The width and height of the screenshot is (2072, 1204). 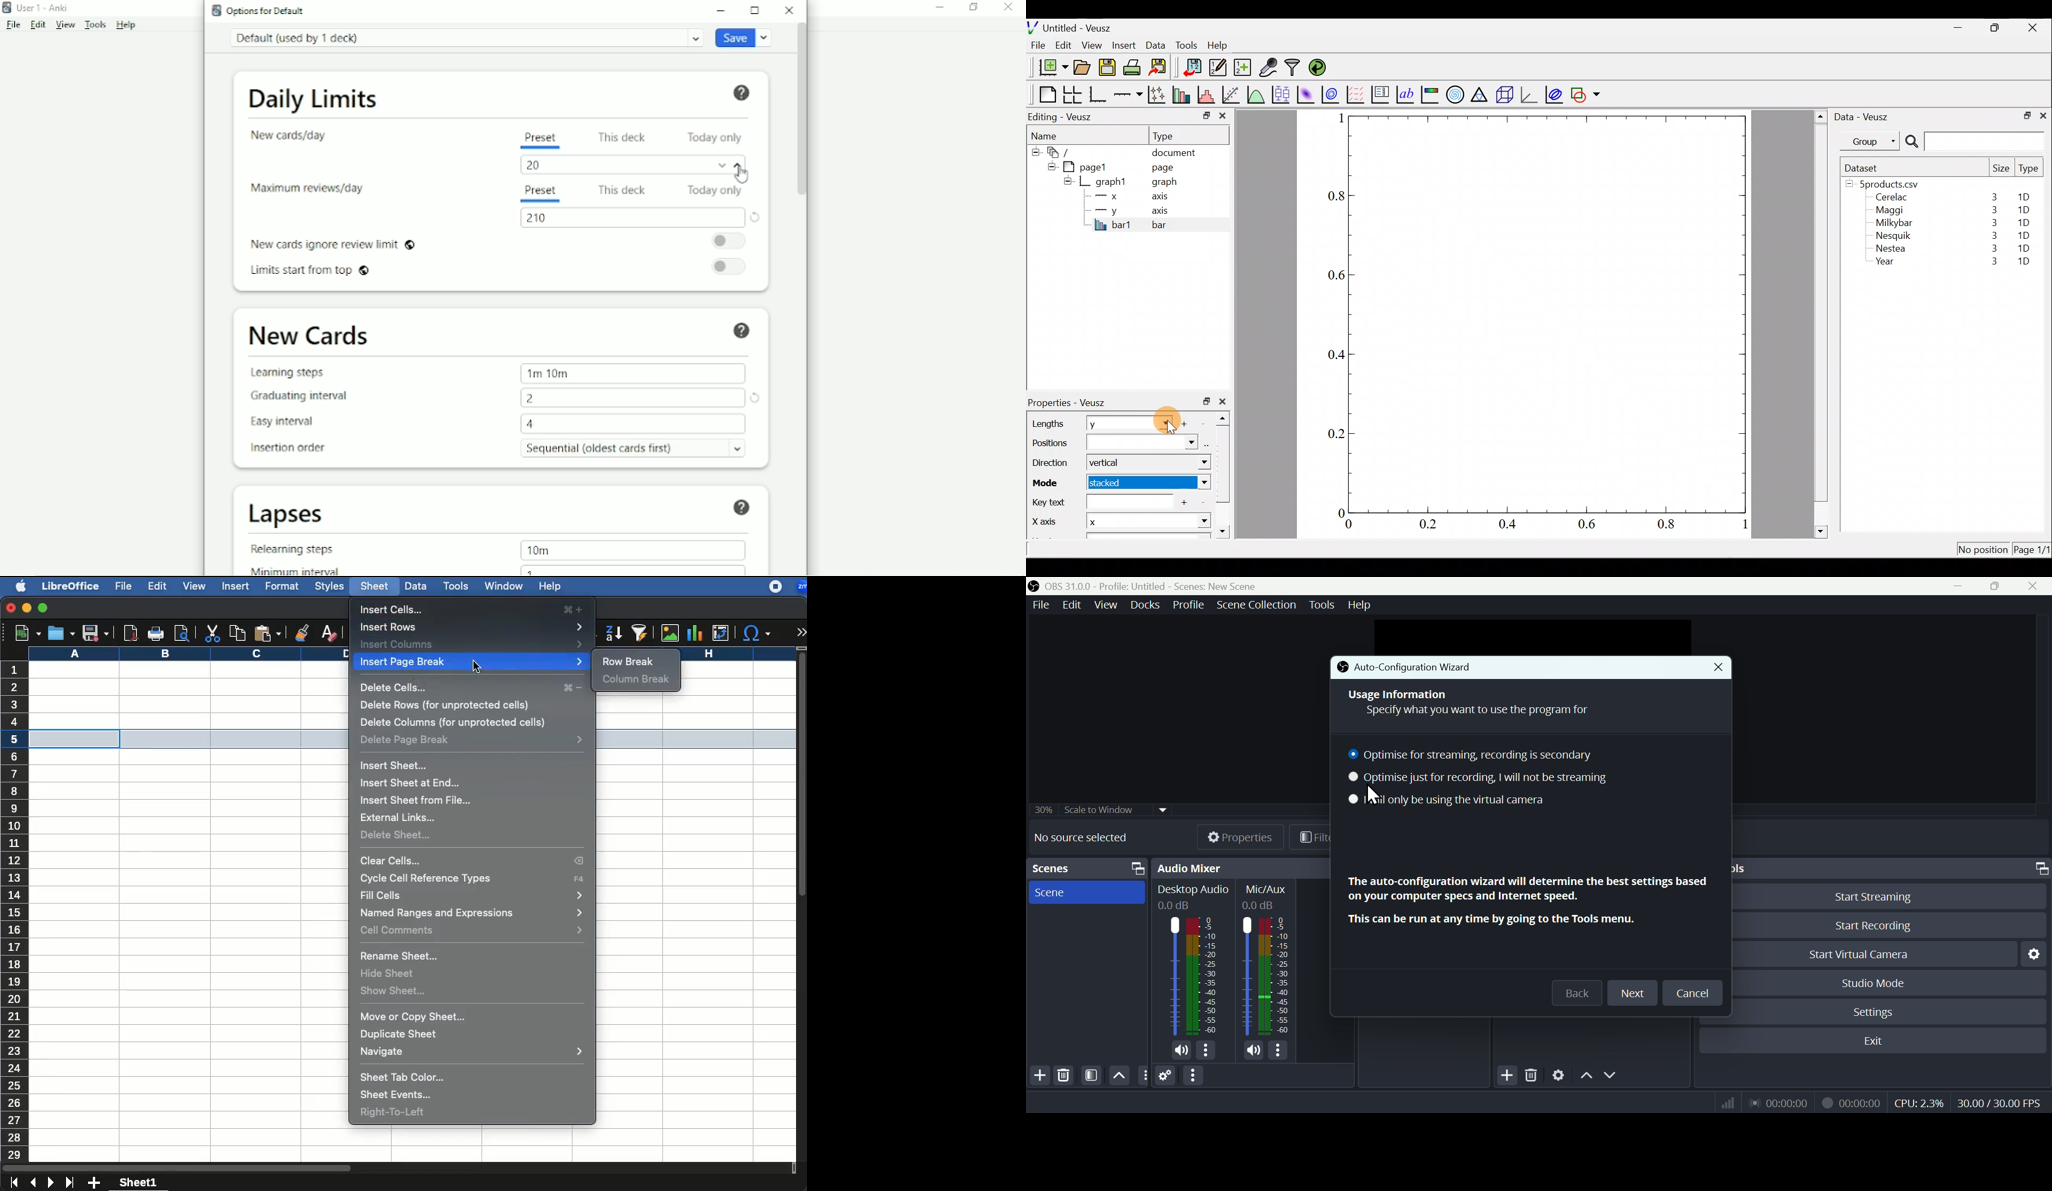 I want to click on mode dropdown, so click(x=1190, y=484).